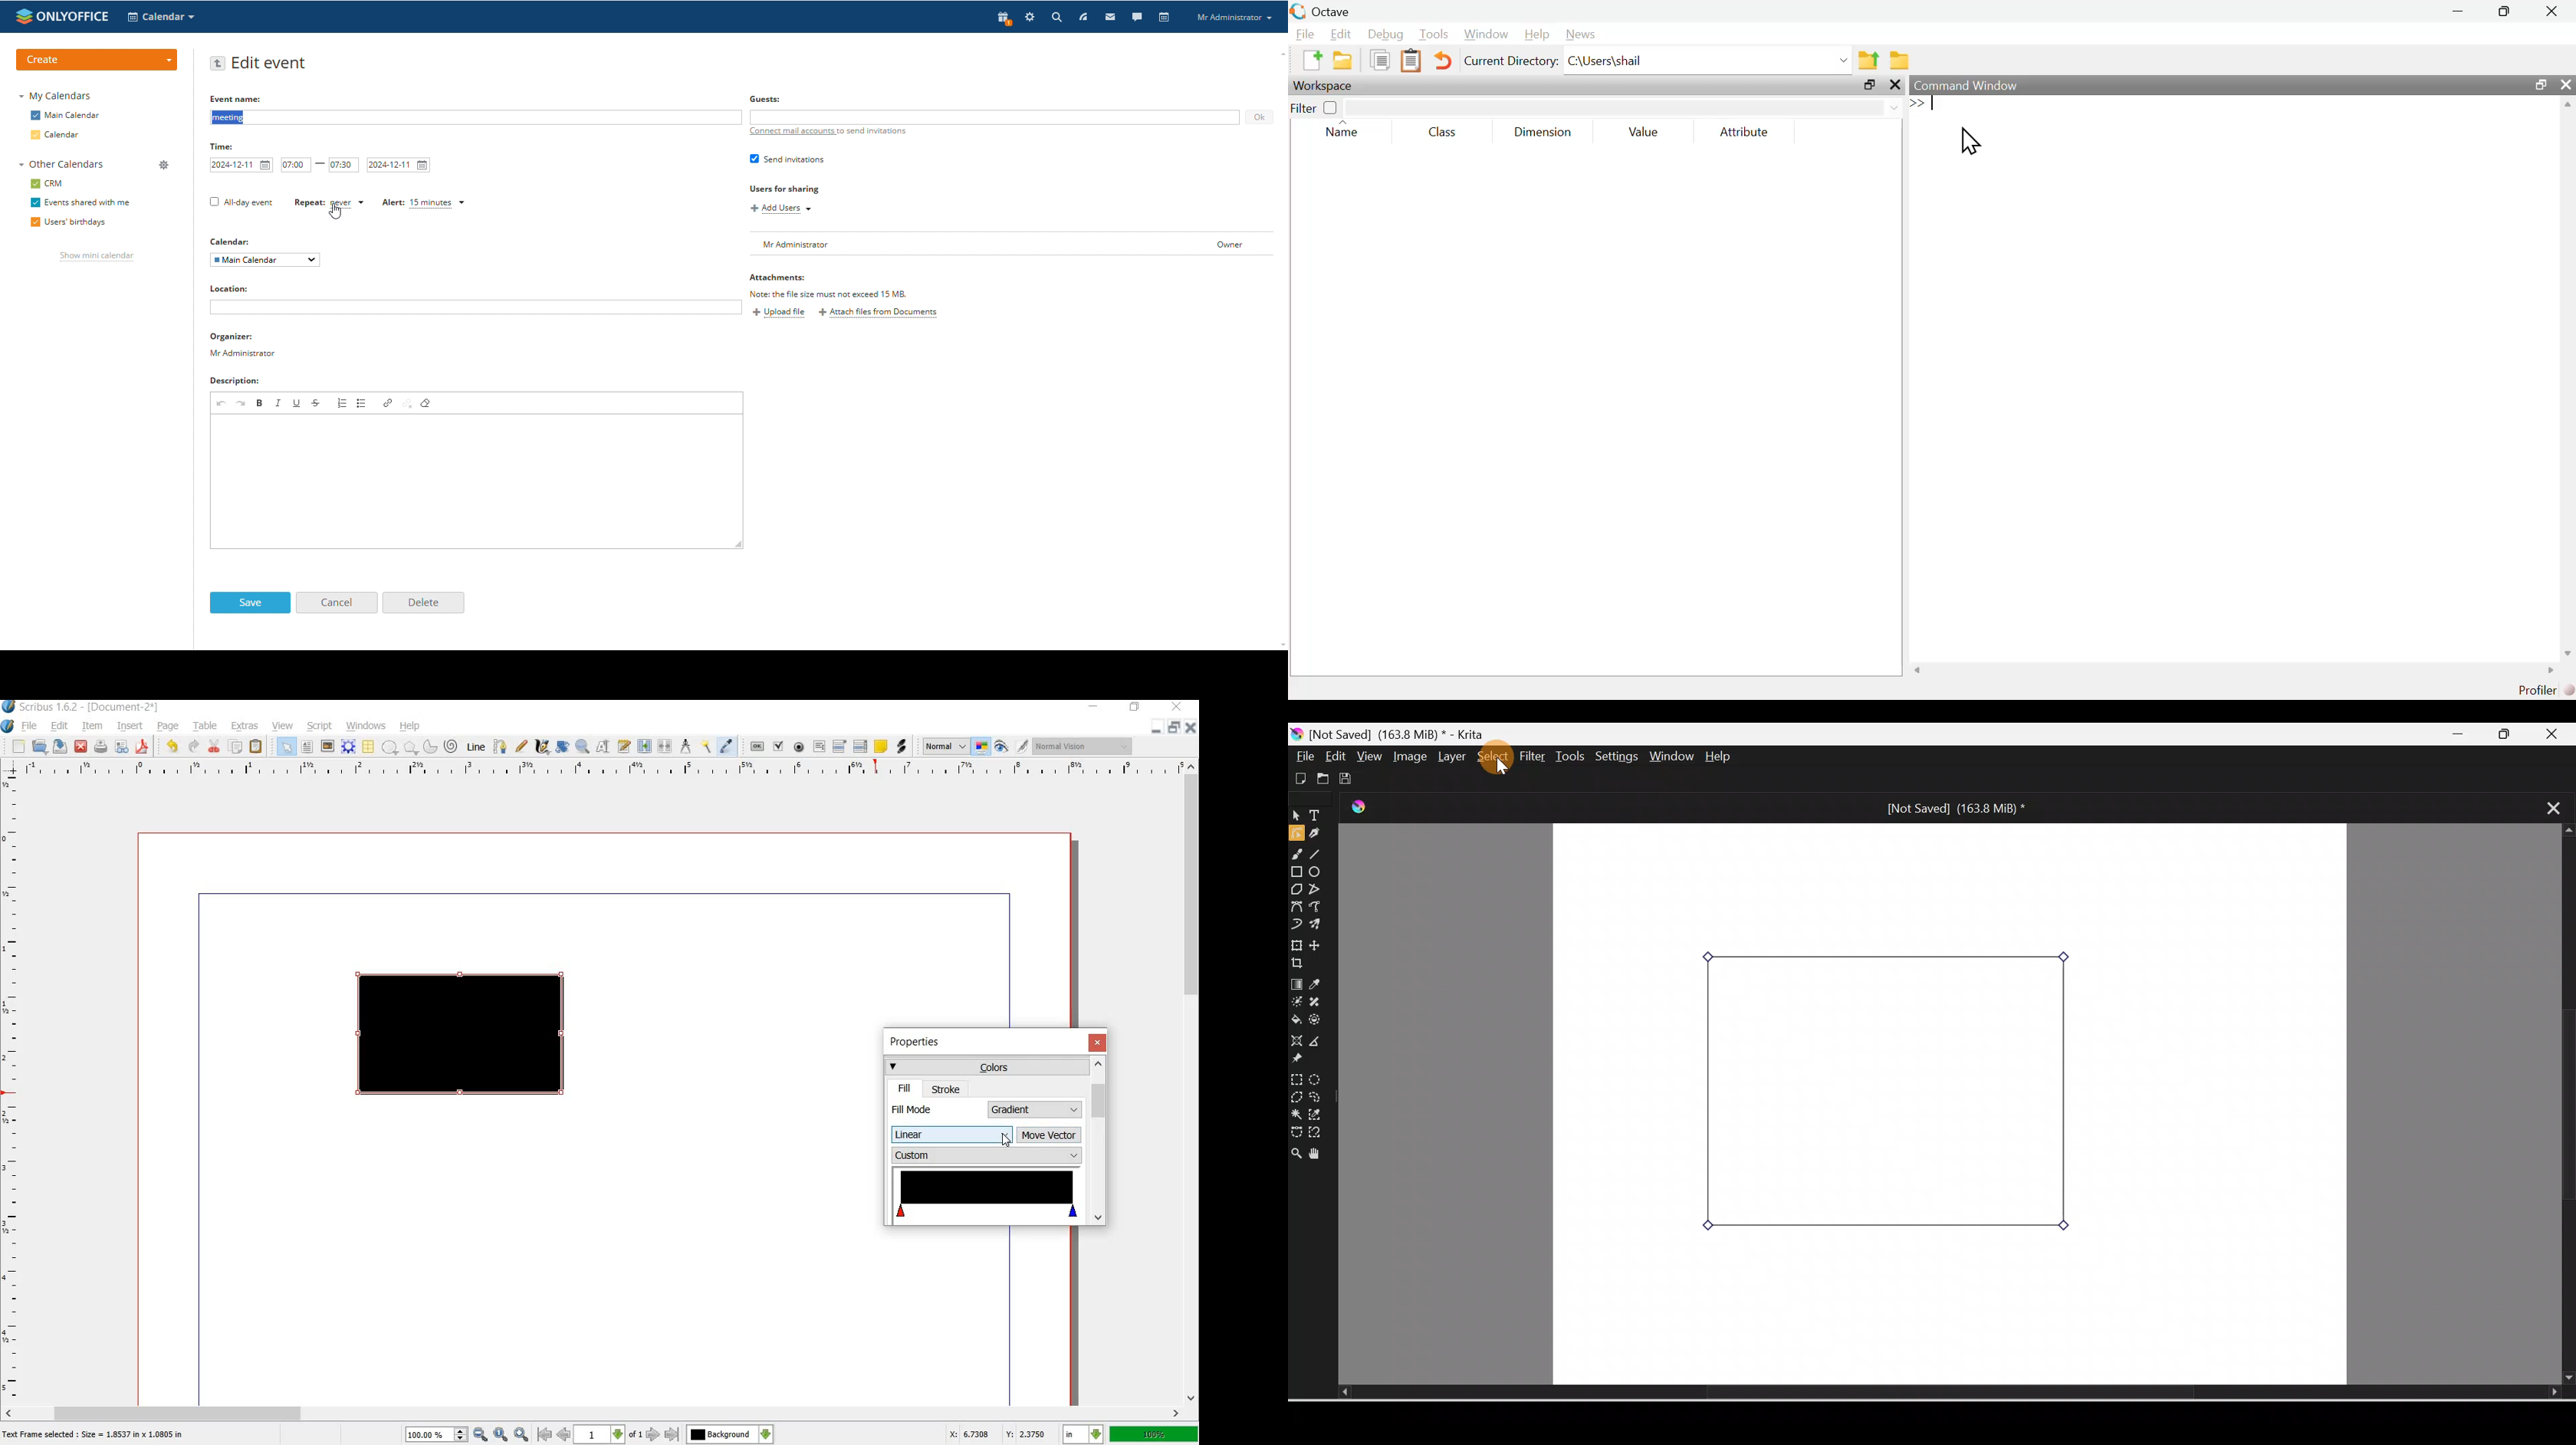  Describe the element at coordinates (1320, 856) in the screenshot. I see `Line` at that location.